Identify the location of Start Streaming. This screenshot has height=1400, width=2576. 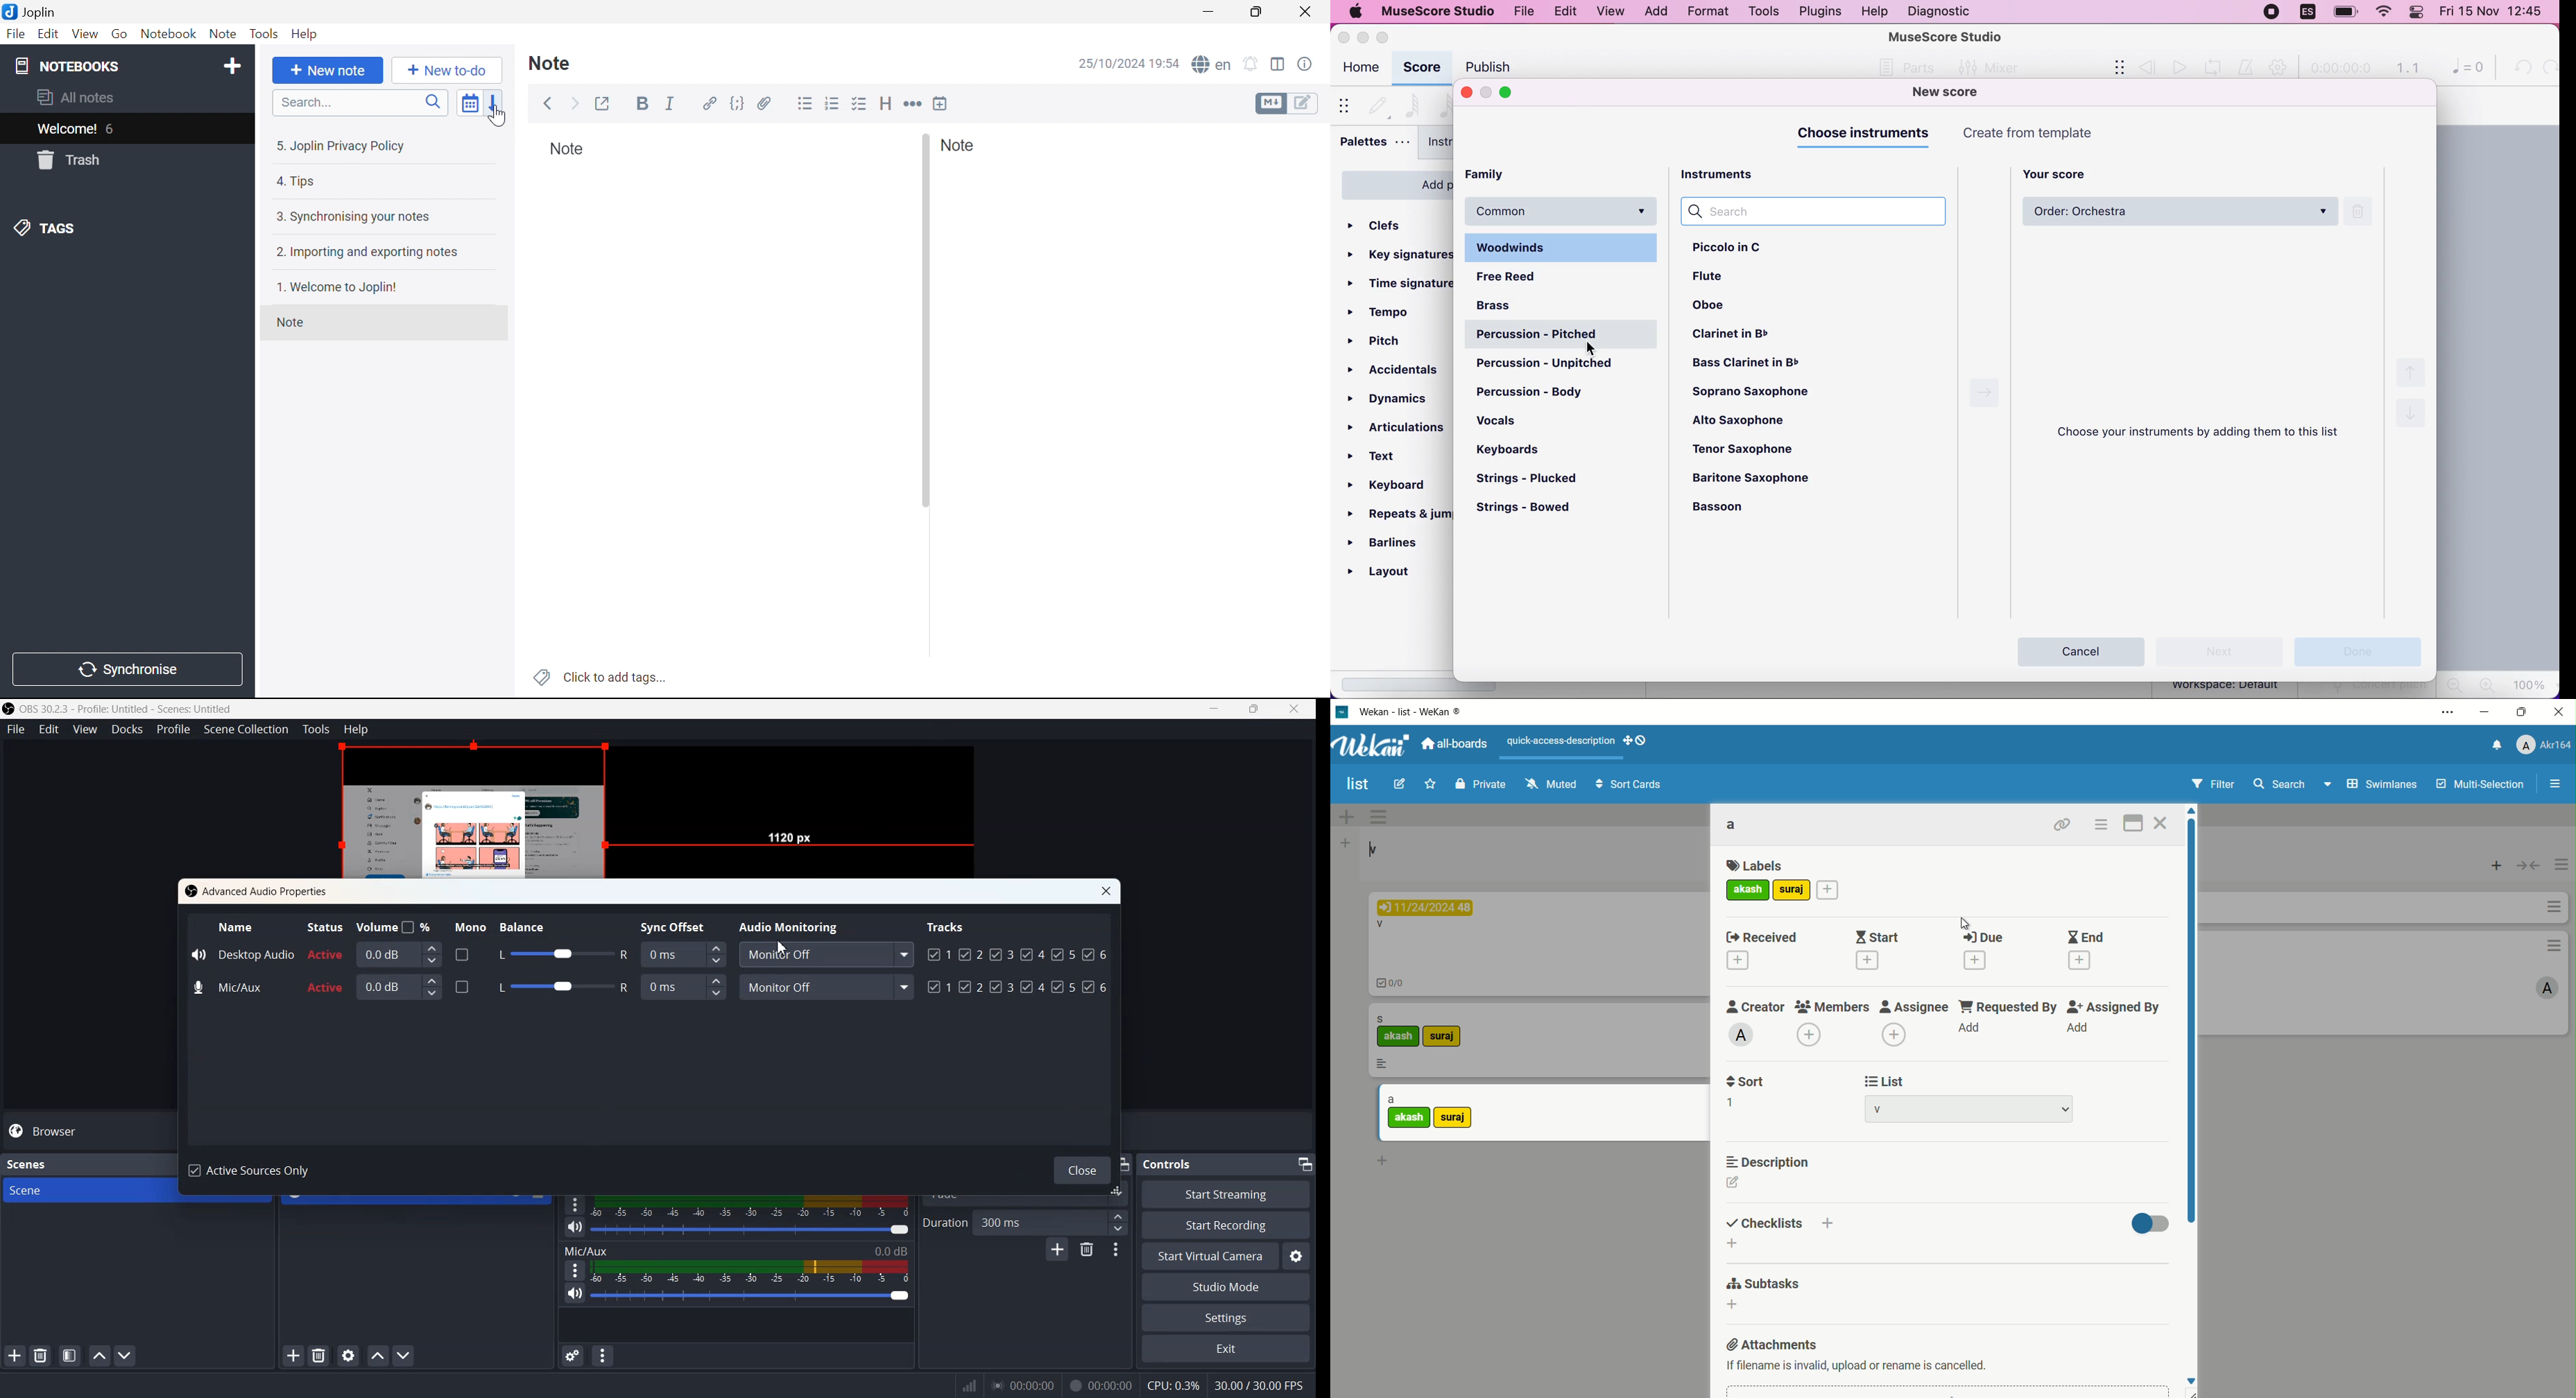
(1227, 1194).